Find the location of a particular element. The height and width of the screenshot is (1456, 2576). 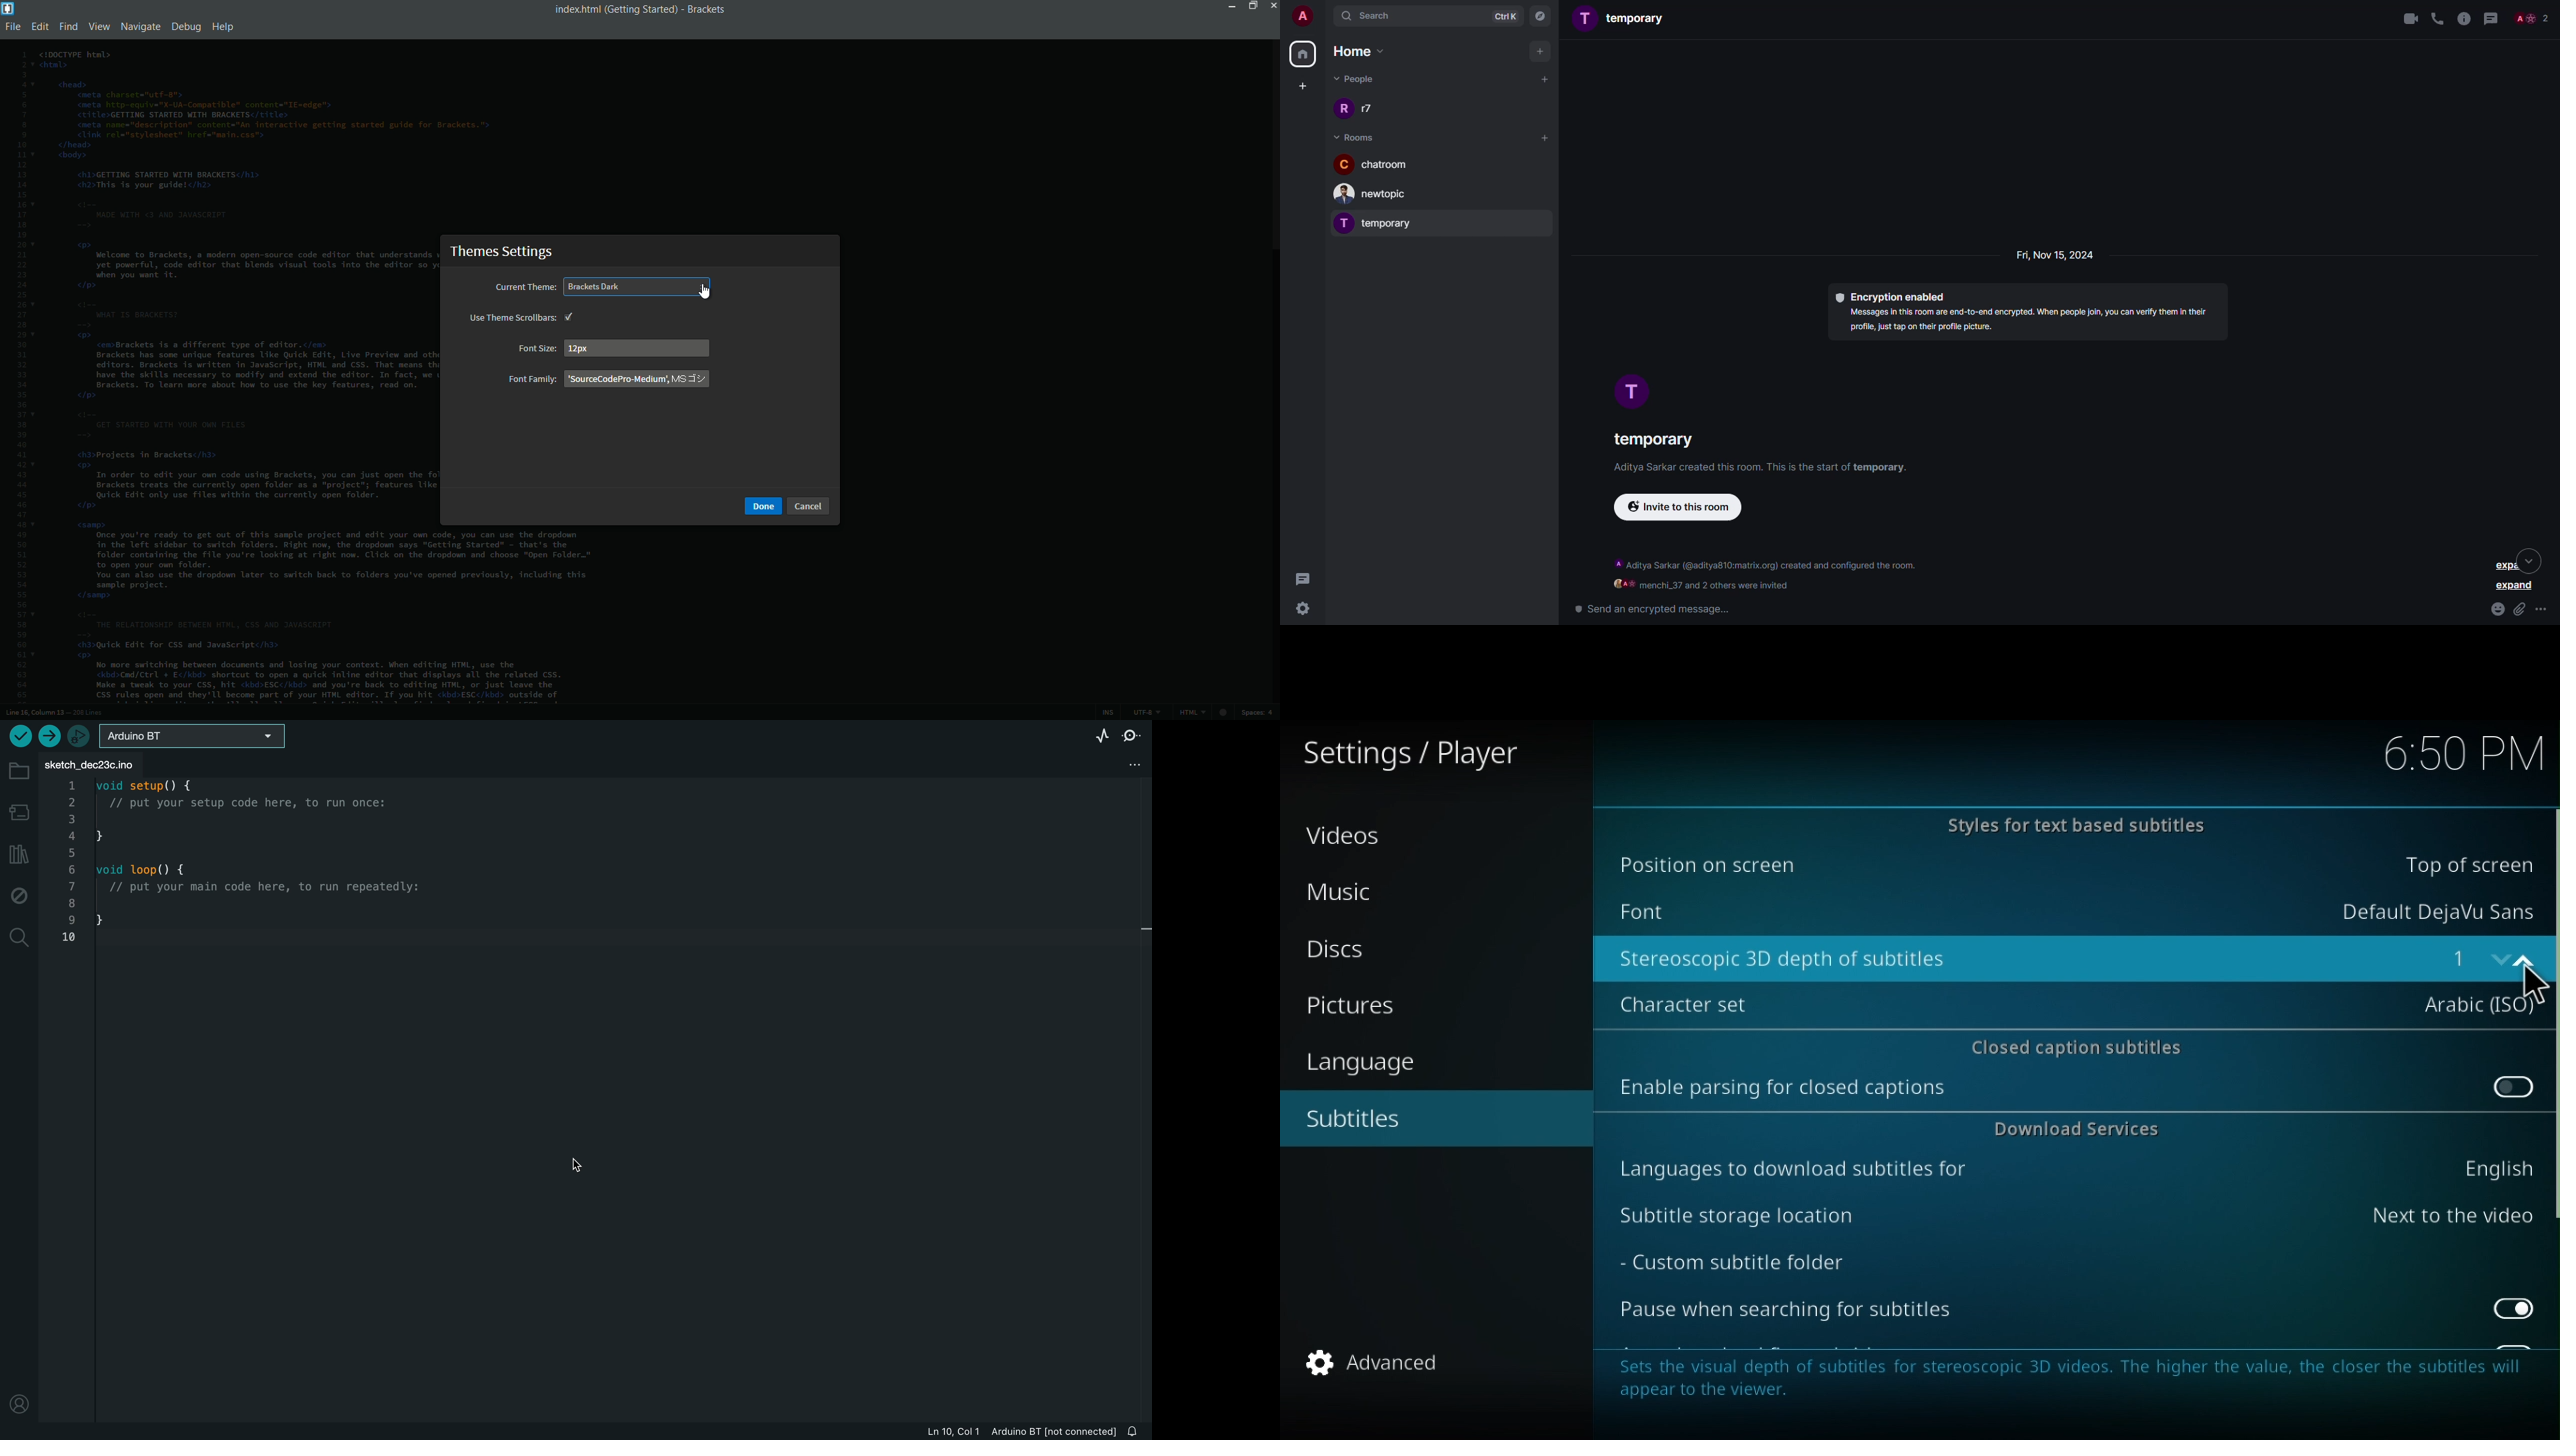

search is located at coordinates (1377, 15).